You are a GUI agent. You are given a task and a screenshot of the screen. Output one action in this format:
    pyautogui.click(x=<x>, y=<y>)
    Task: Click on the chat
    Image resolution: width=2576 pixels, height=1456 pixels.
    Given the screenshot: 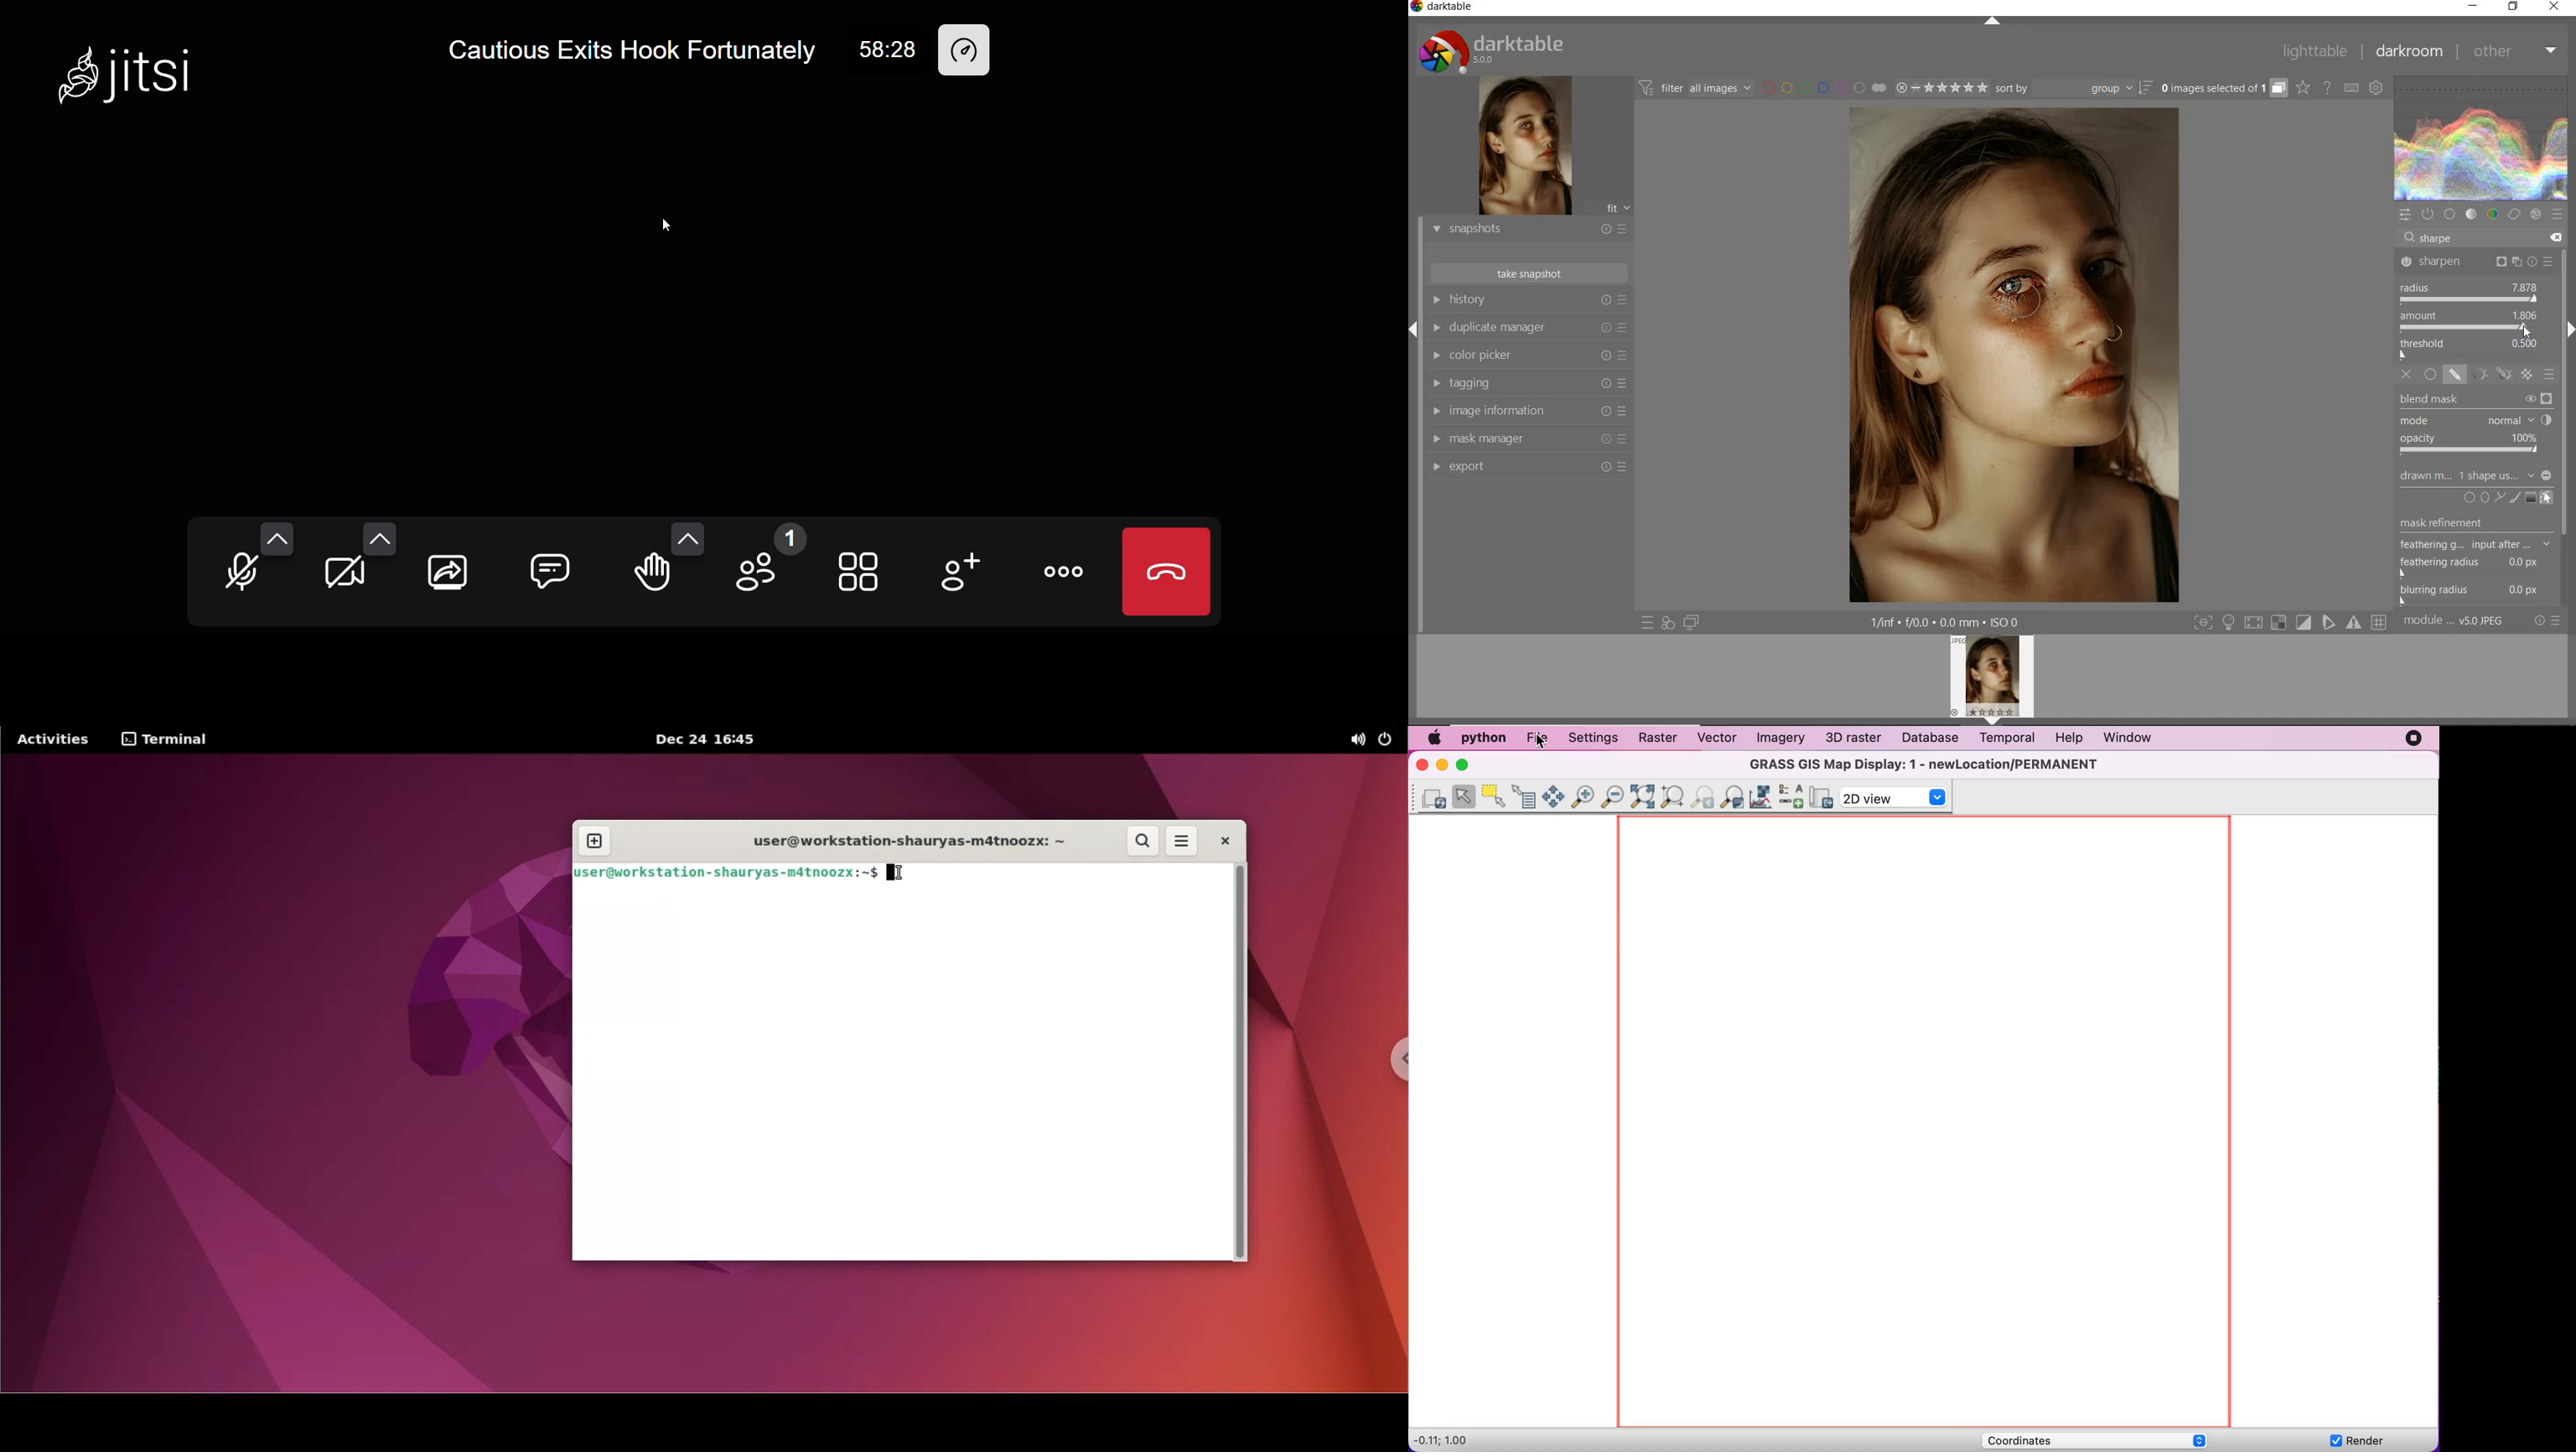 What is the action you would take?
    pyautogui.click(x=549, y=574)
    